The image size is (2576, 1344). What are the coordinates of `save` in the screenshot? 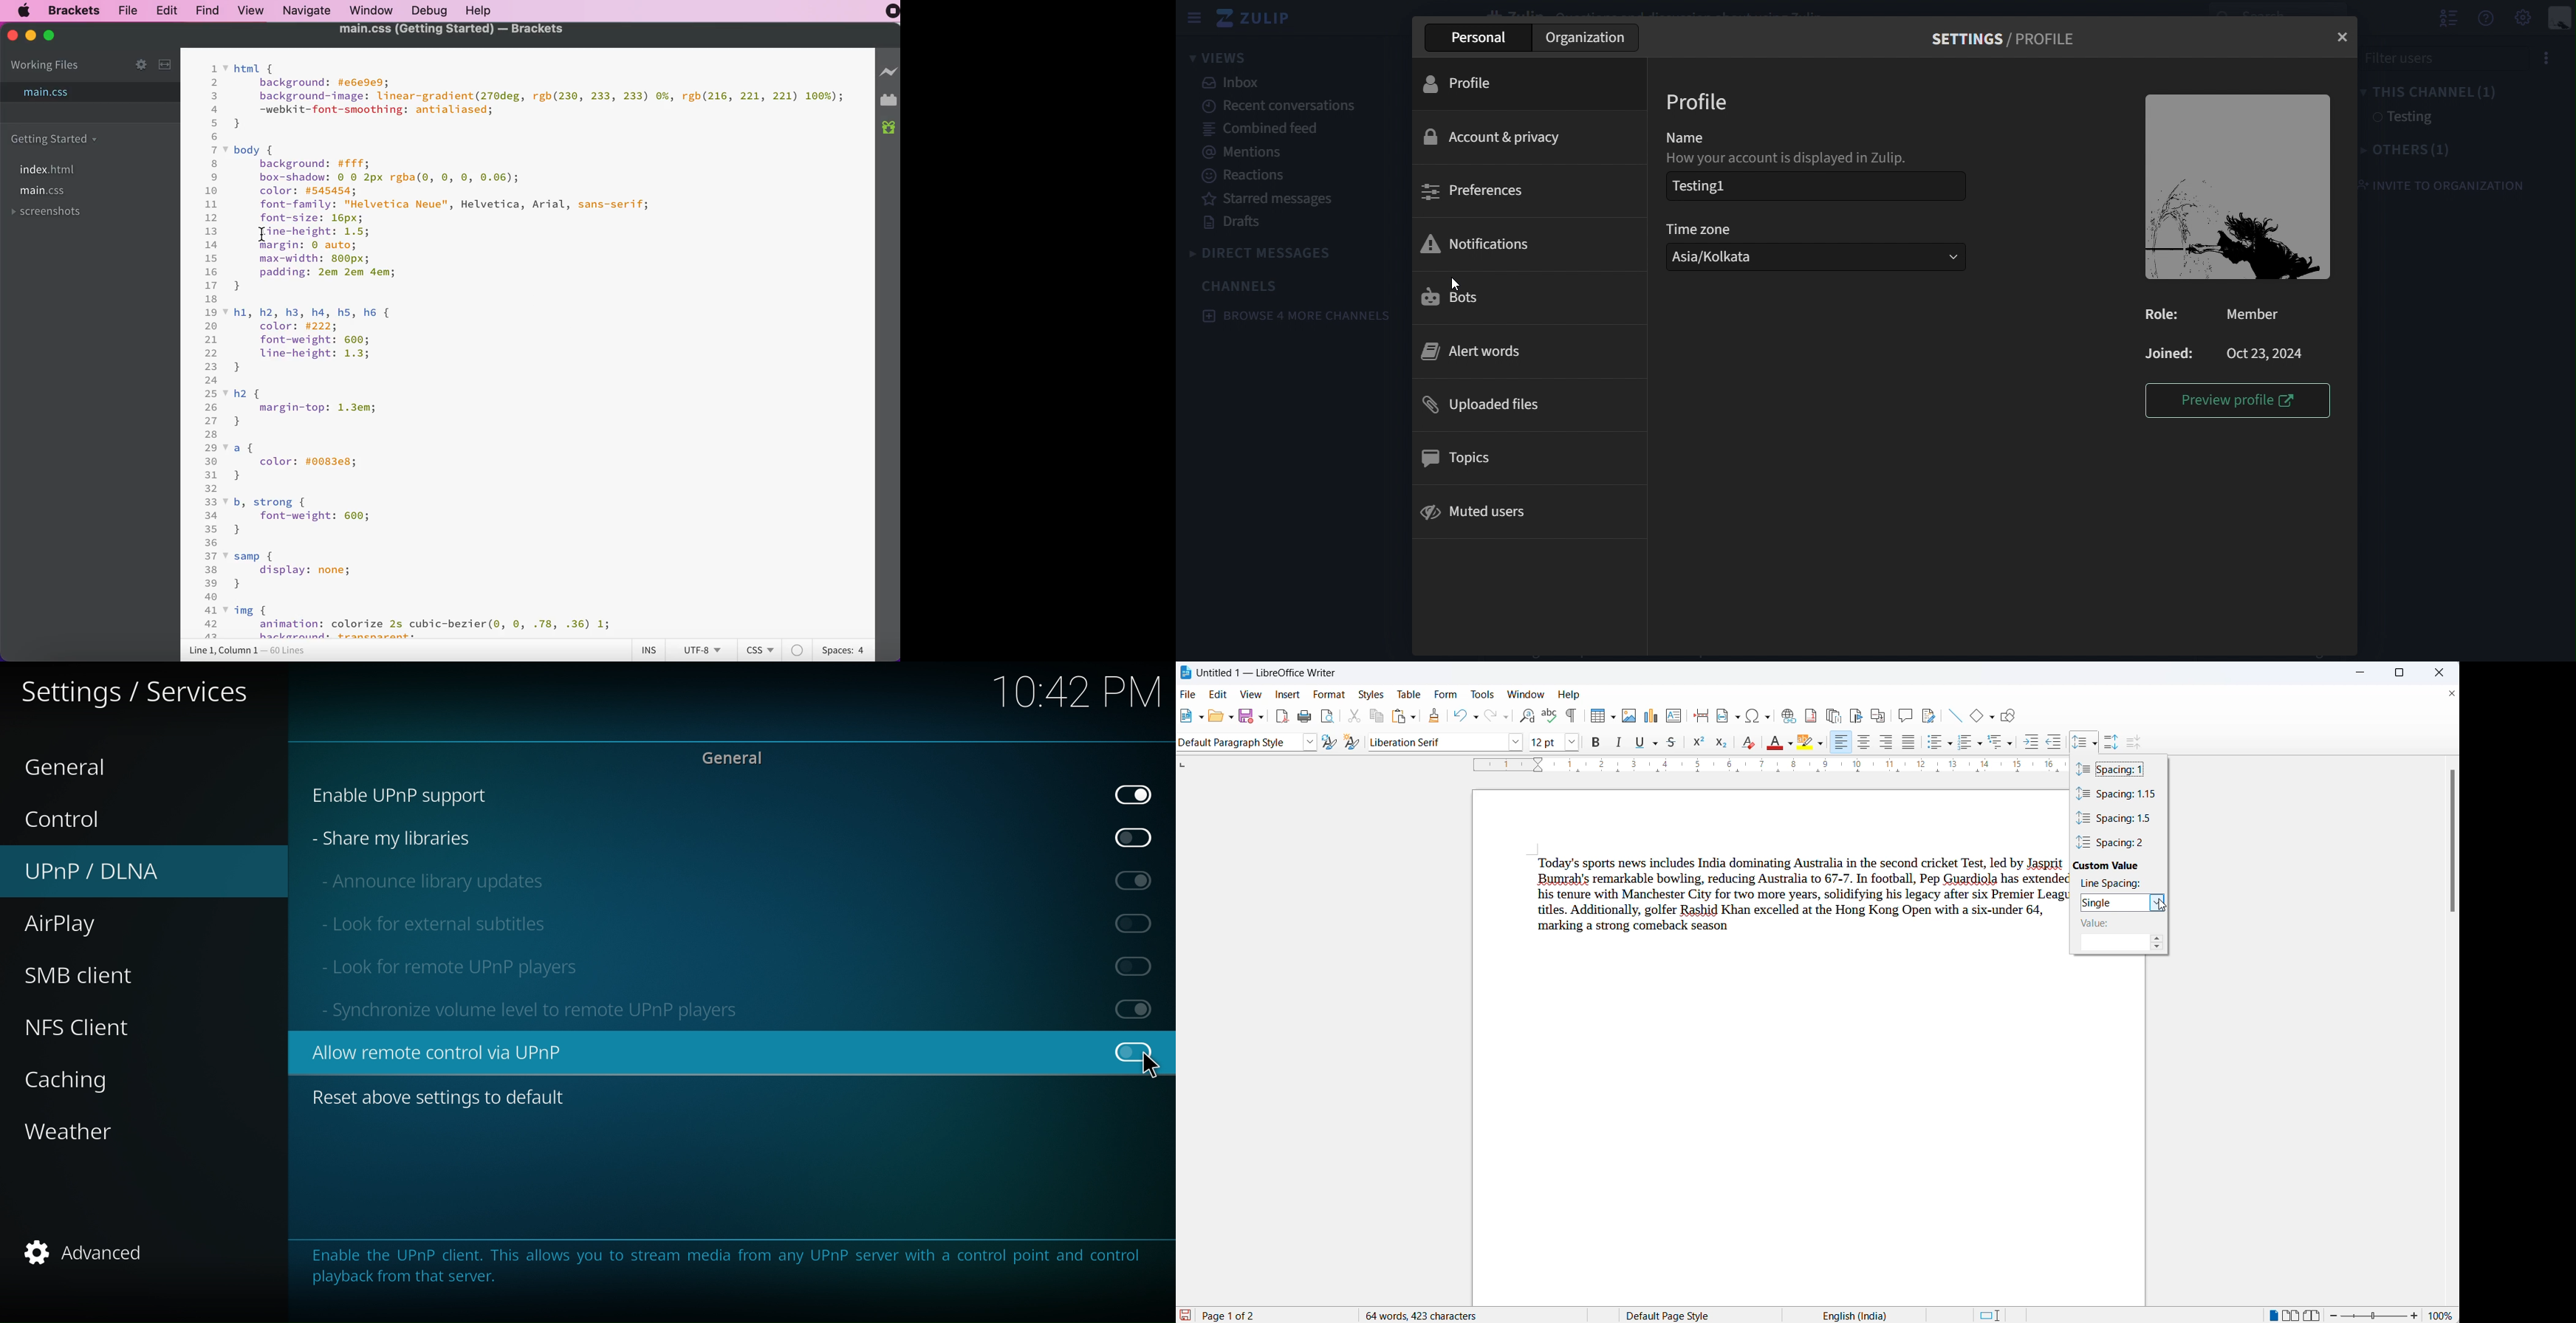 It's located at (1243, 717).